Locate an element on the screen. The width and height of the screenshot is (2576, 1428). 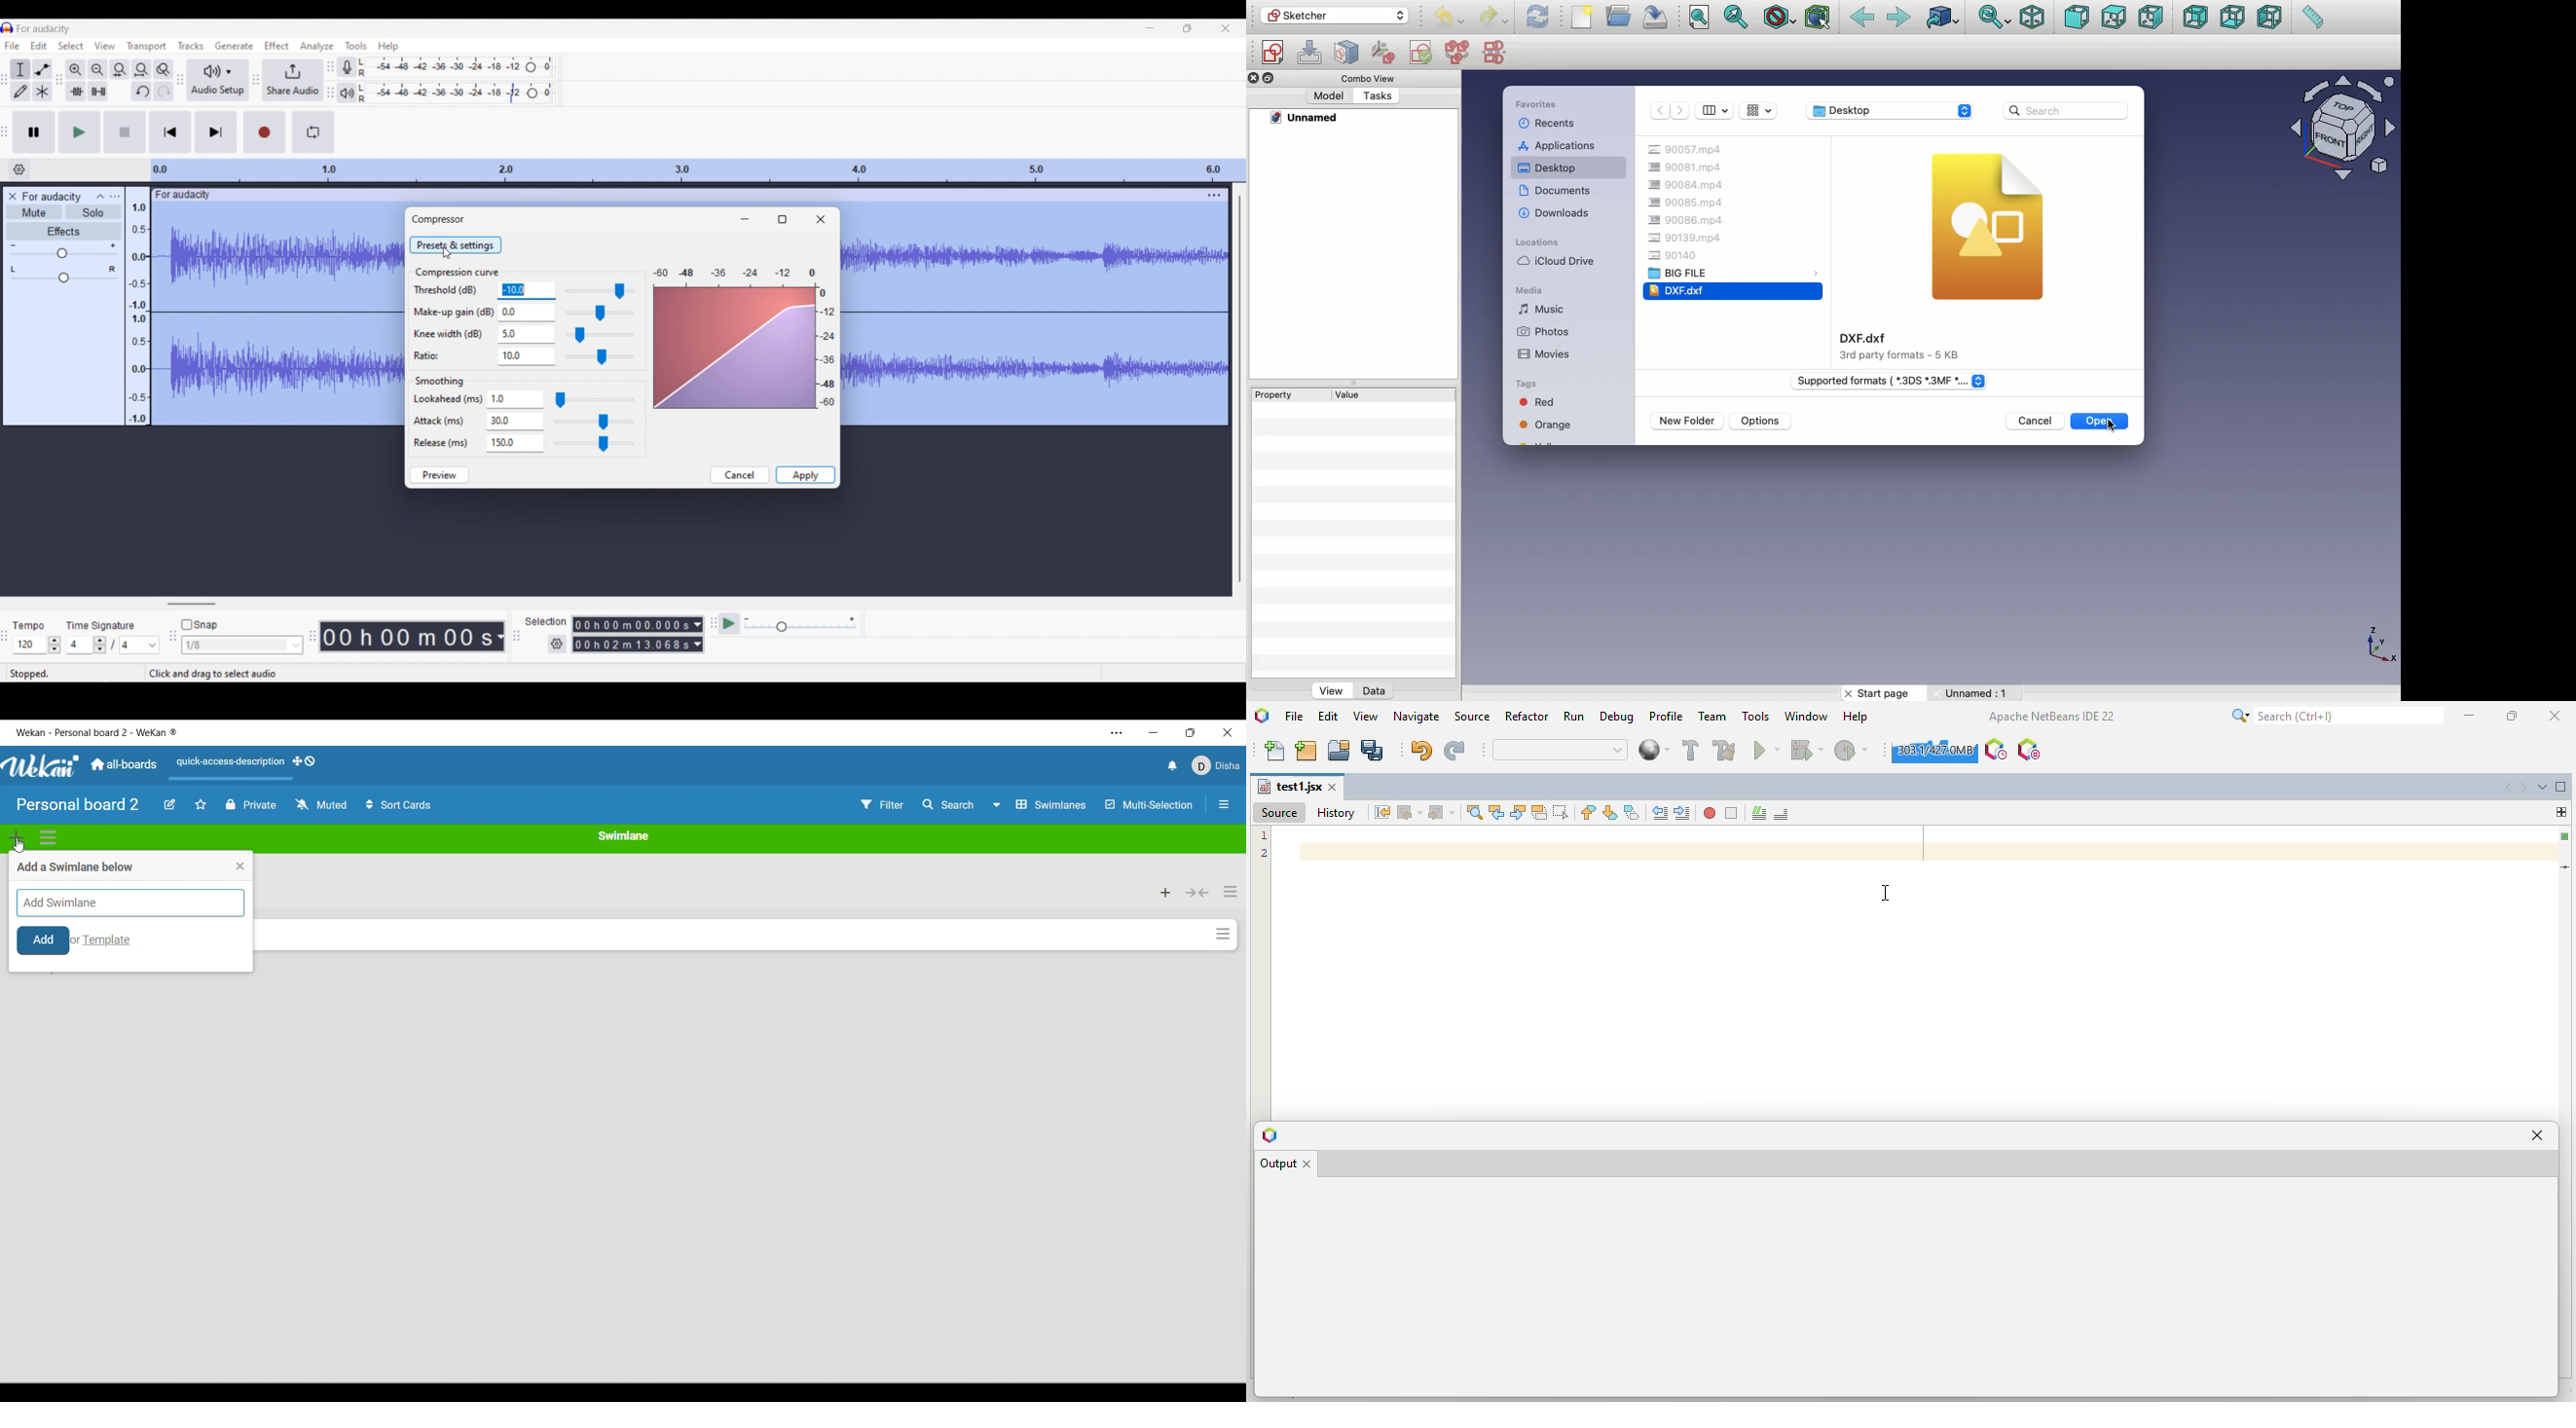
Open is located at coordinates (2088, 421).